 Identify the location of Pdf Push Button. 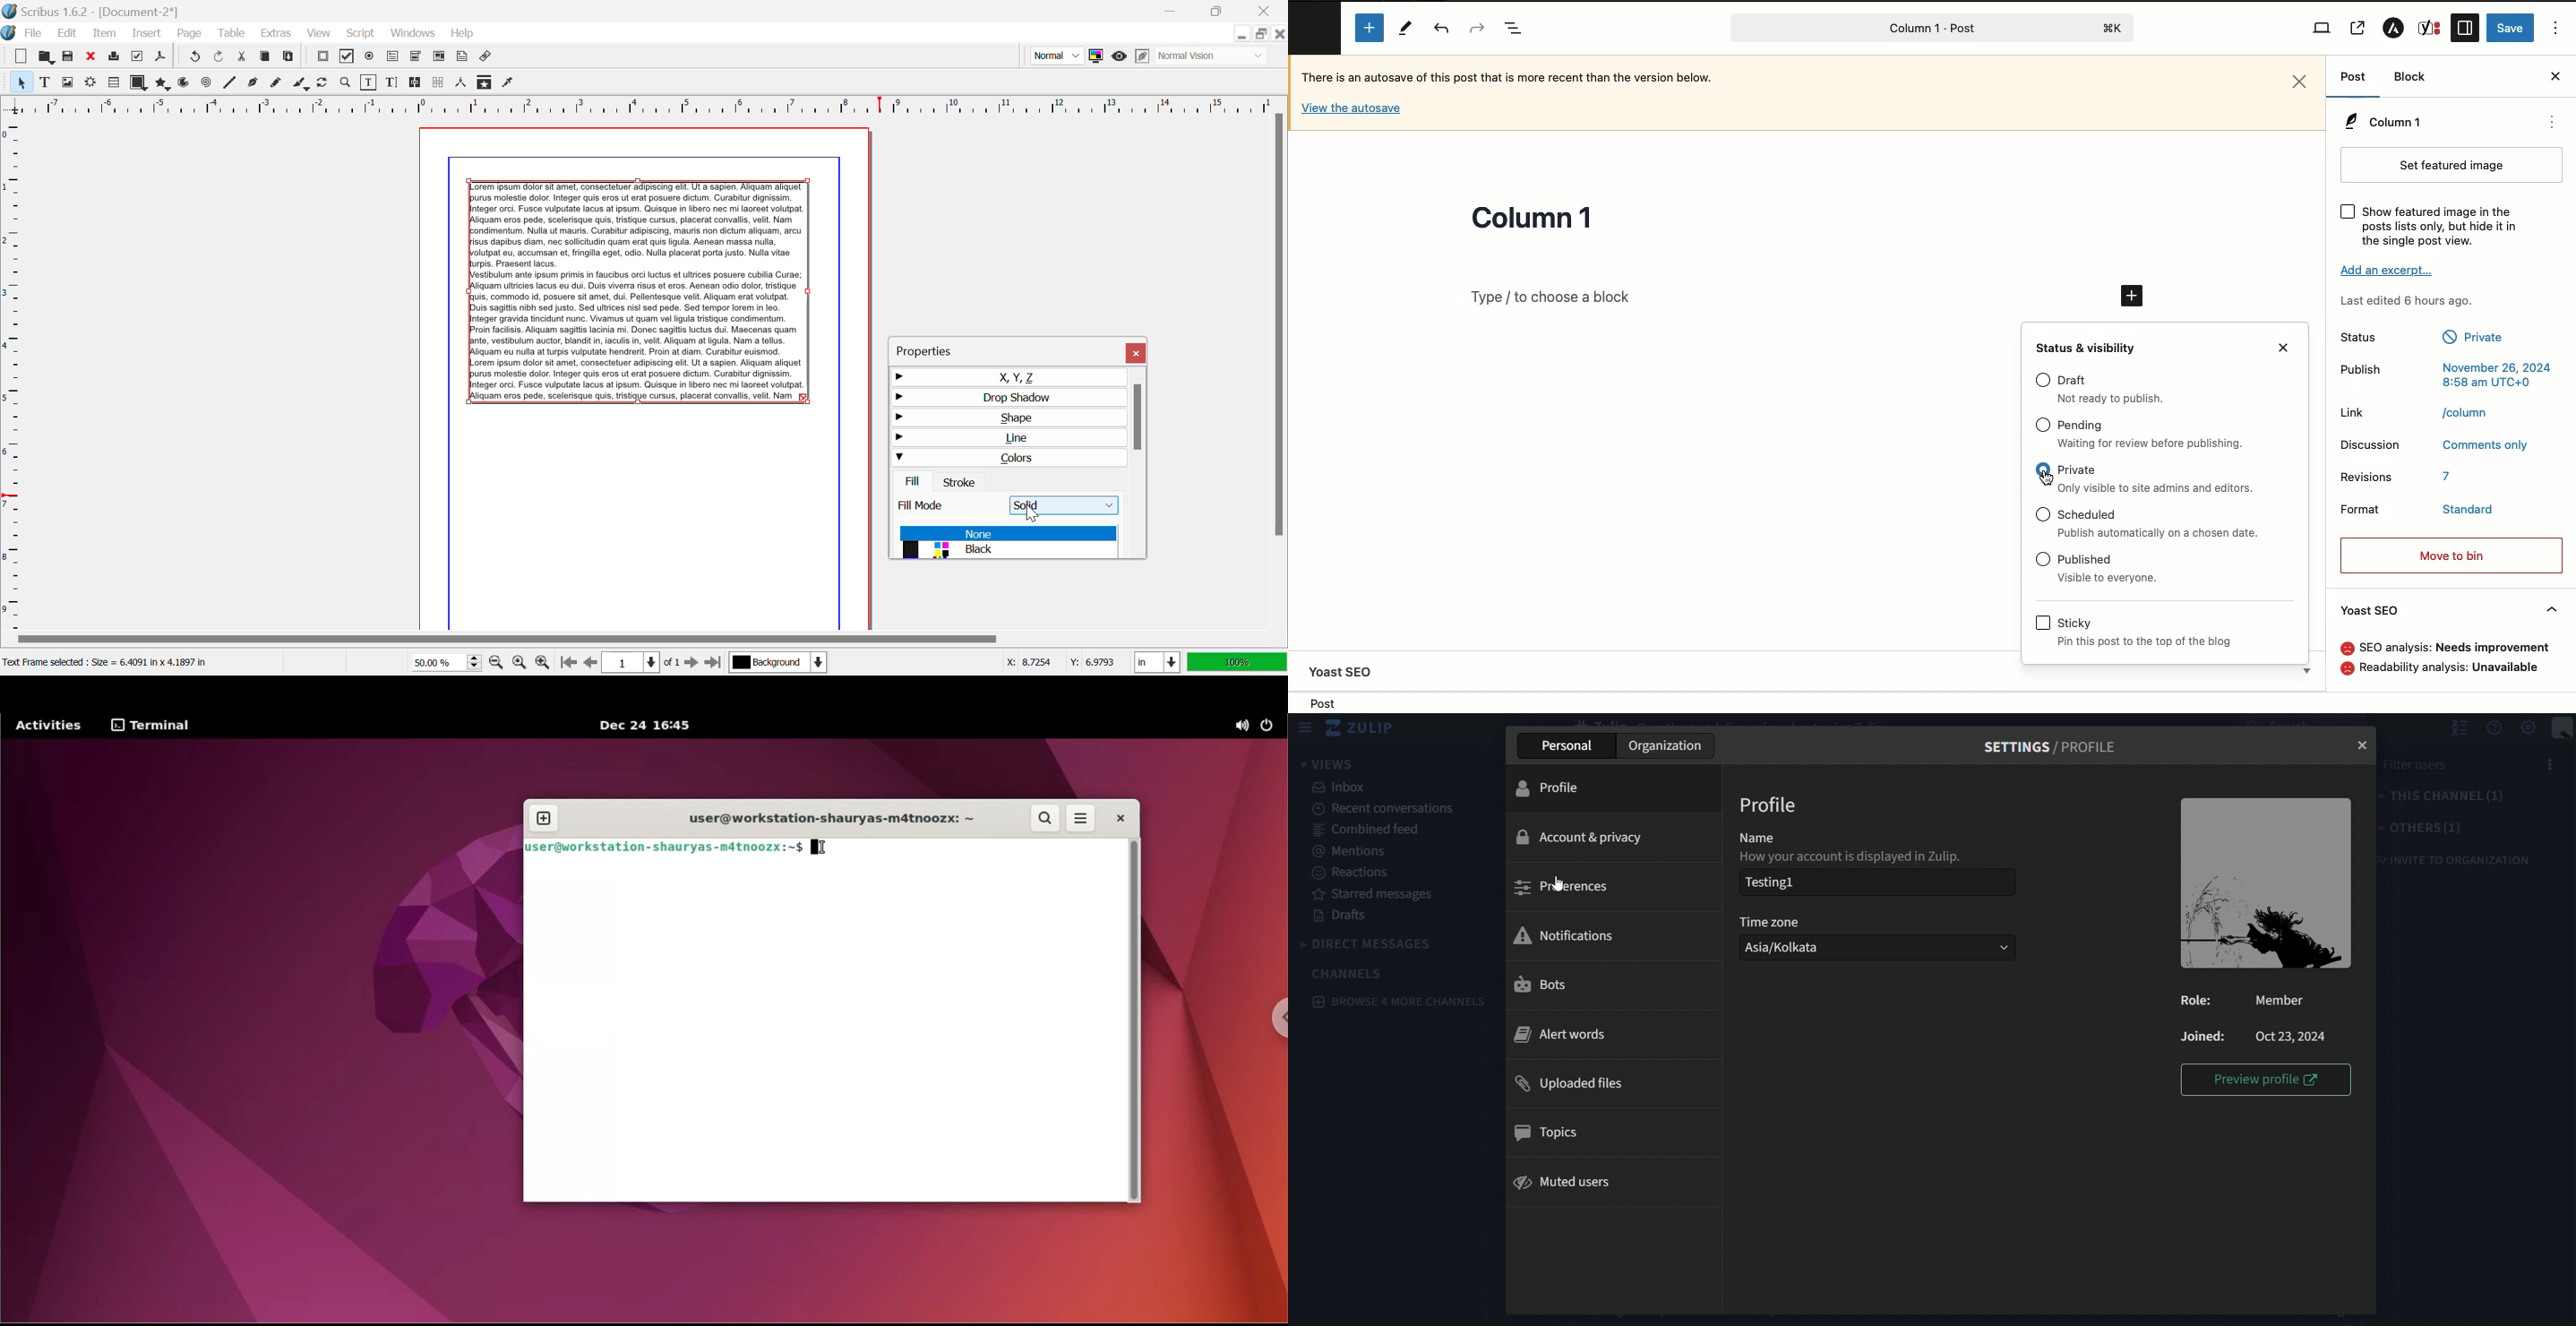
(323, 58).